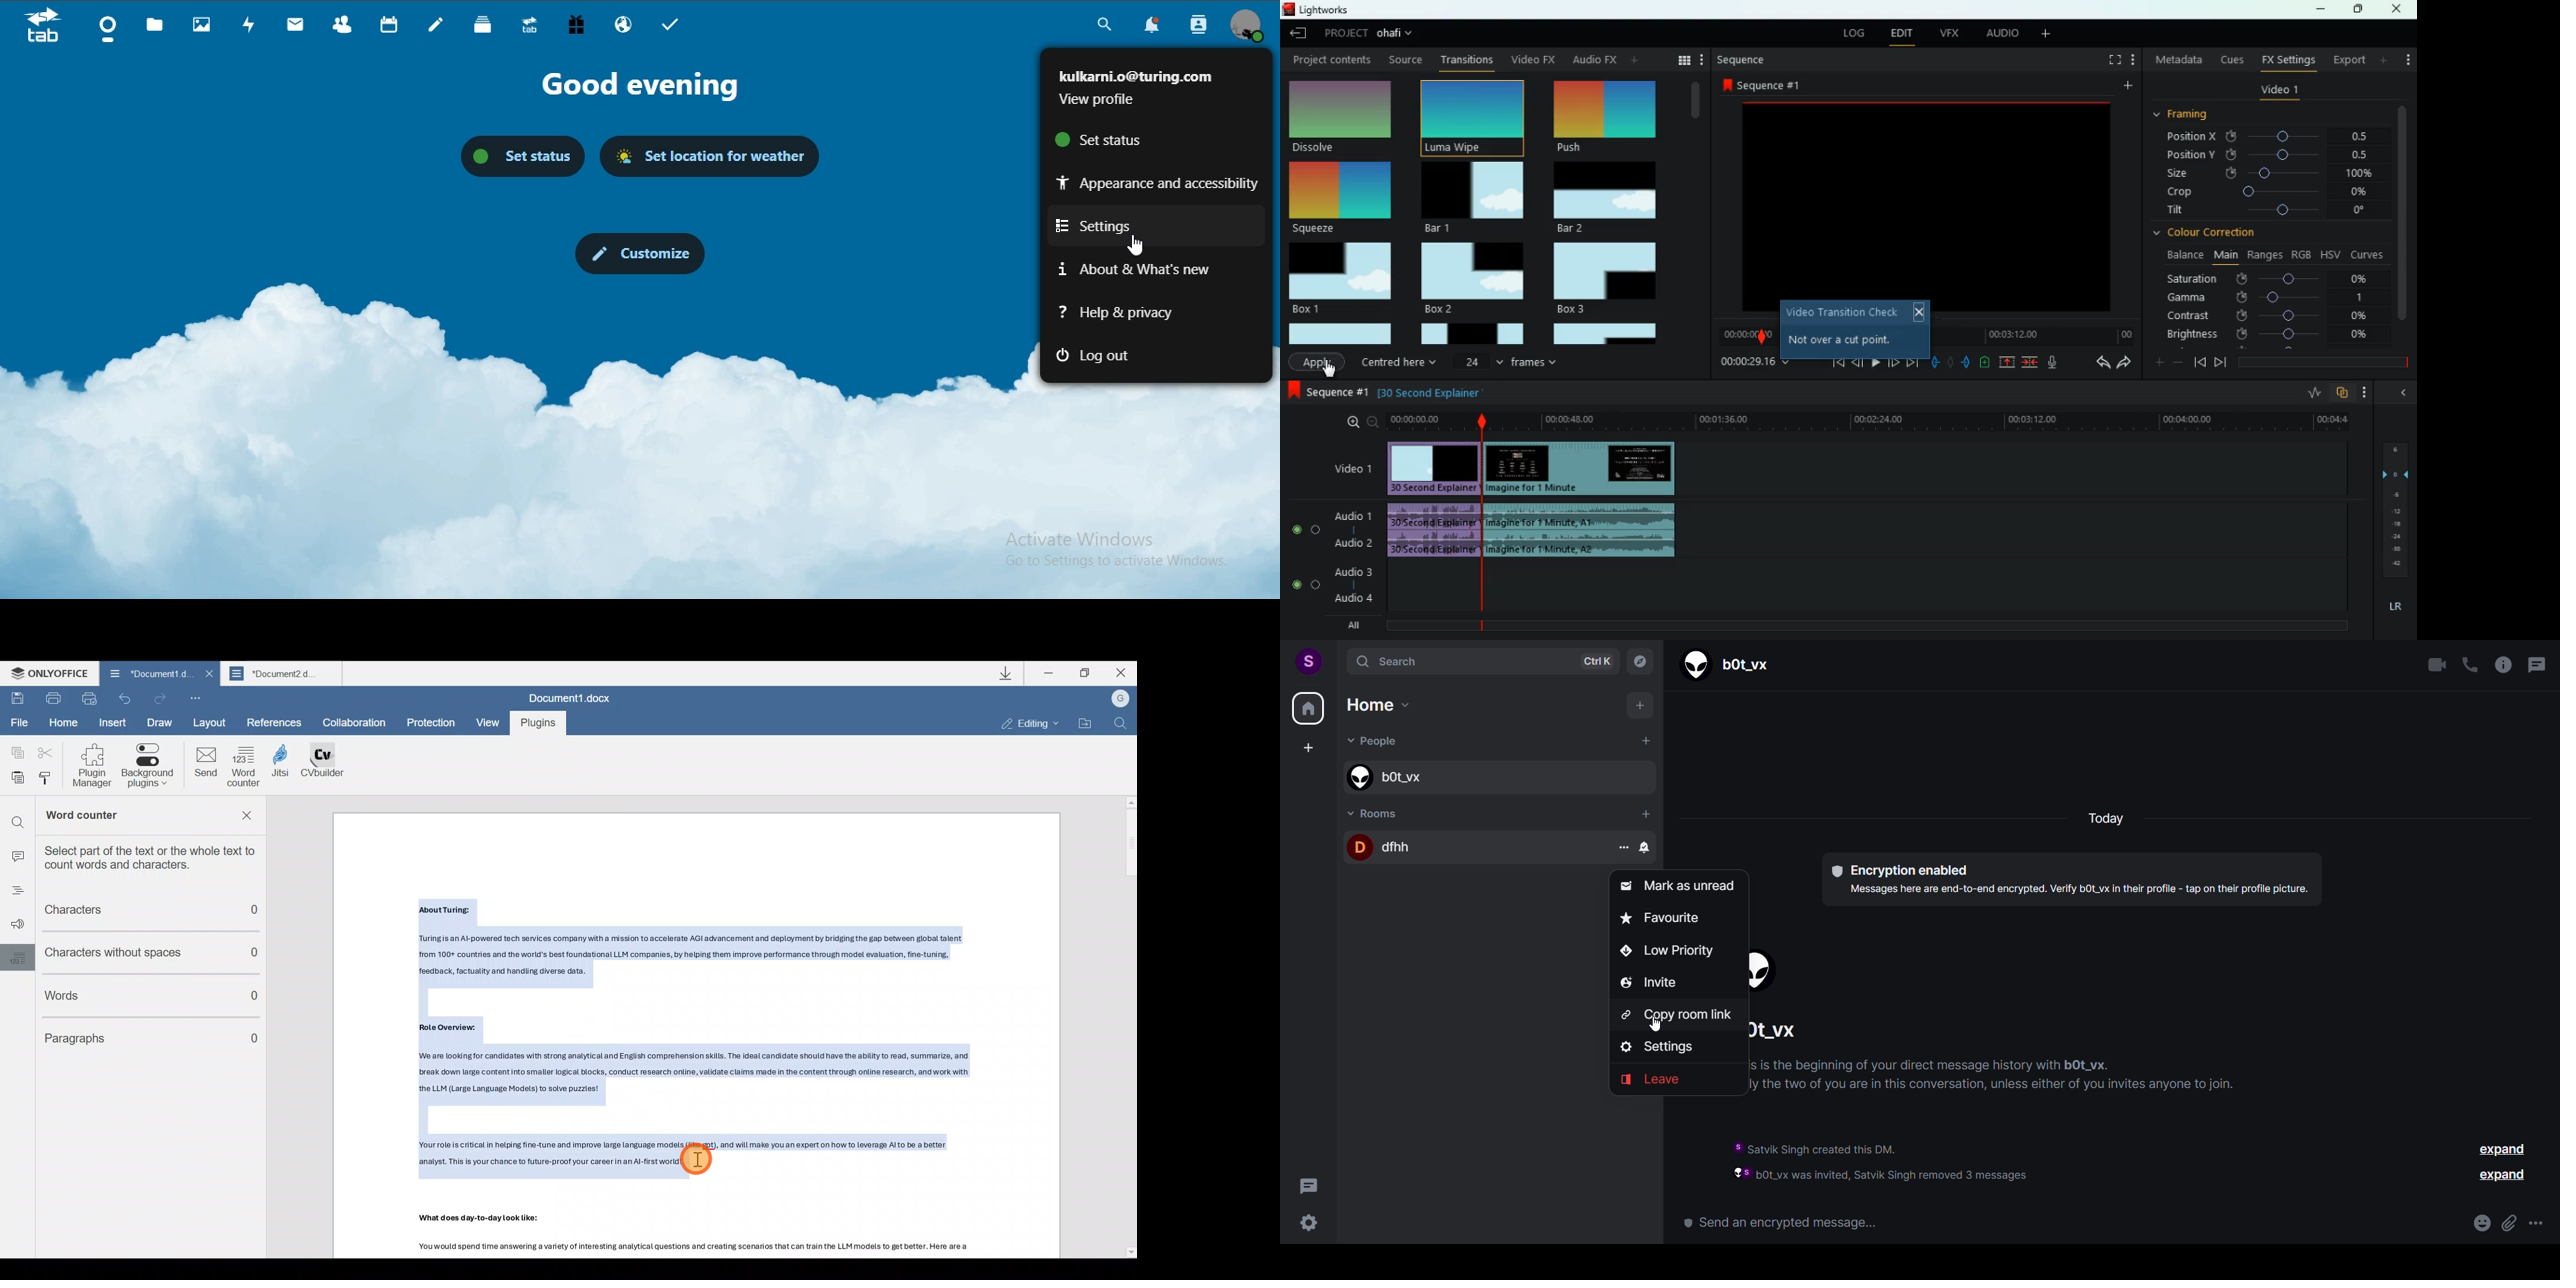  Describe the element at coordinates (1641, 707) in the screenshot. I see `add` at that location.